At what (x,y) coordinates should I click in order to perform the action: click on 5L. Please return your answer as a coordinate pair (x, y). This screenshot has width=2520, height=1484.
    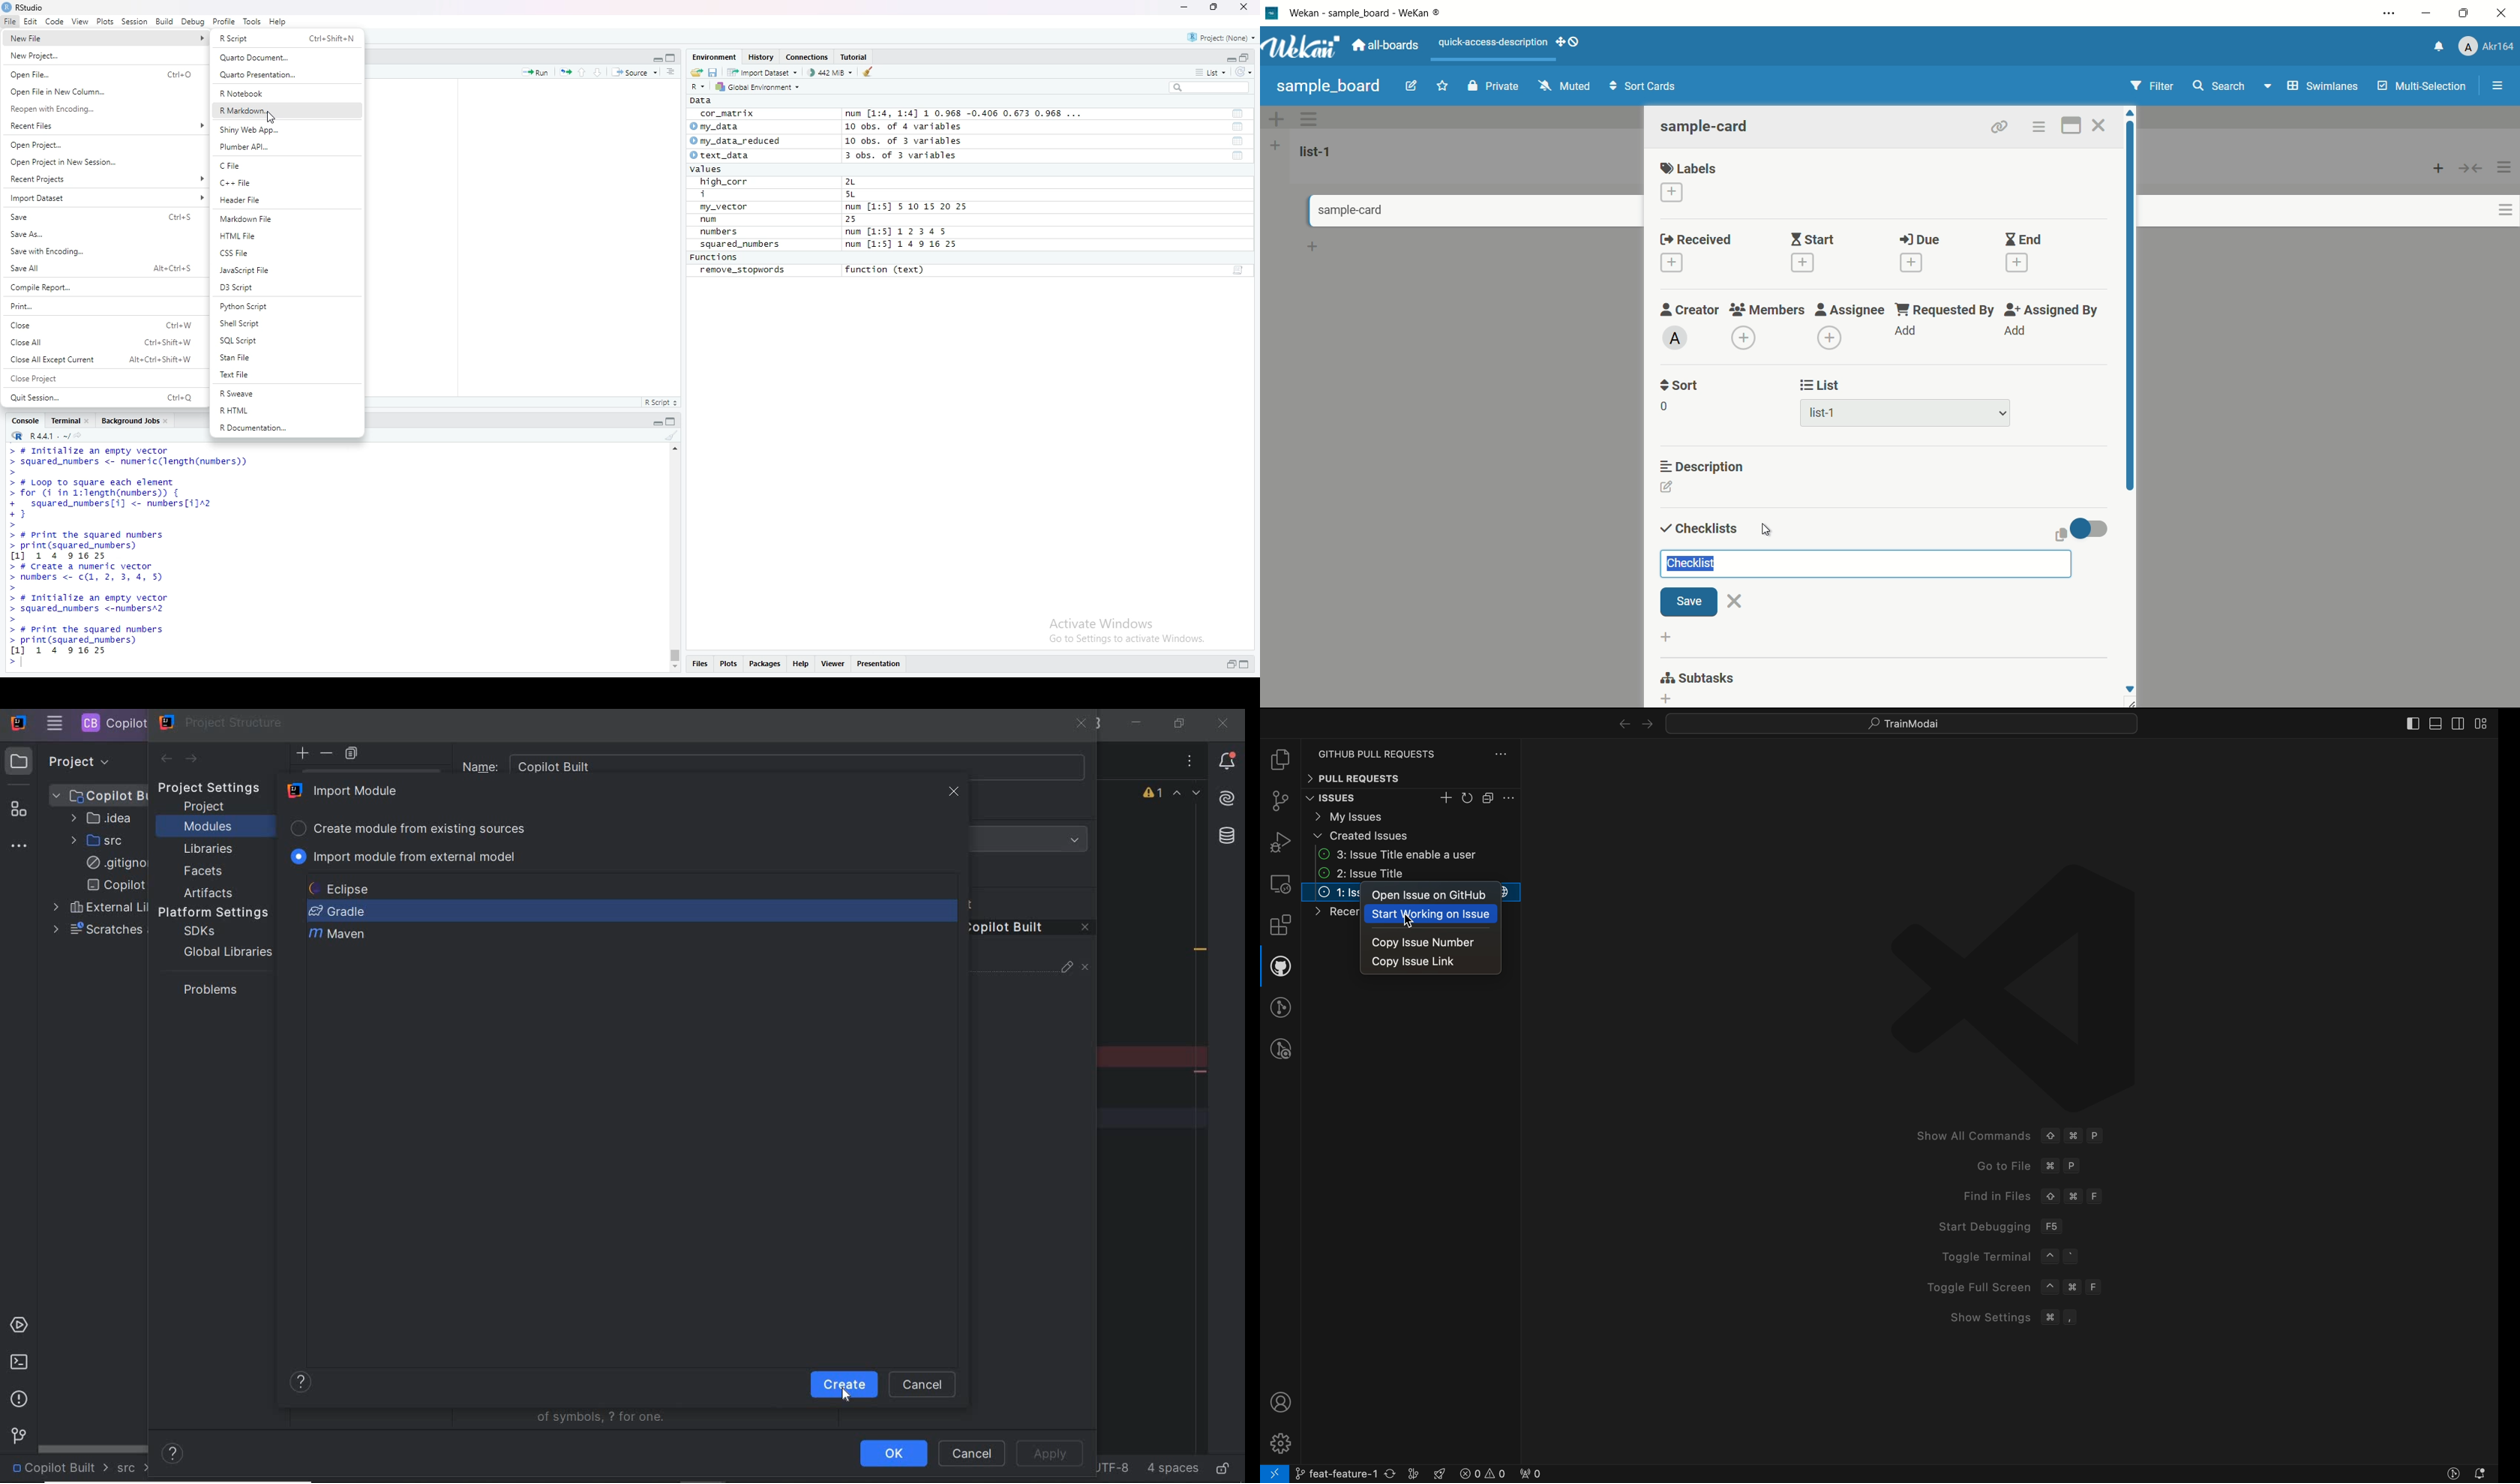
    Looking at the image, I should click on (864, 194).